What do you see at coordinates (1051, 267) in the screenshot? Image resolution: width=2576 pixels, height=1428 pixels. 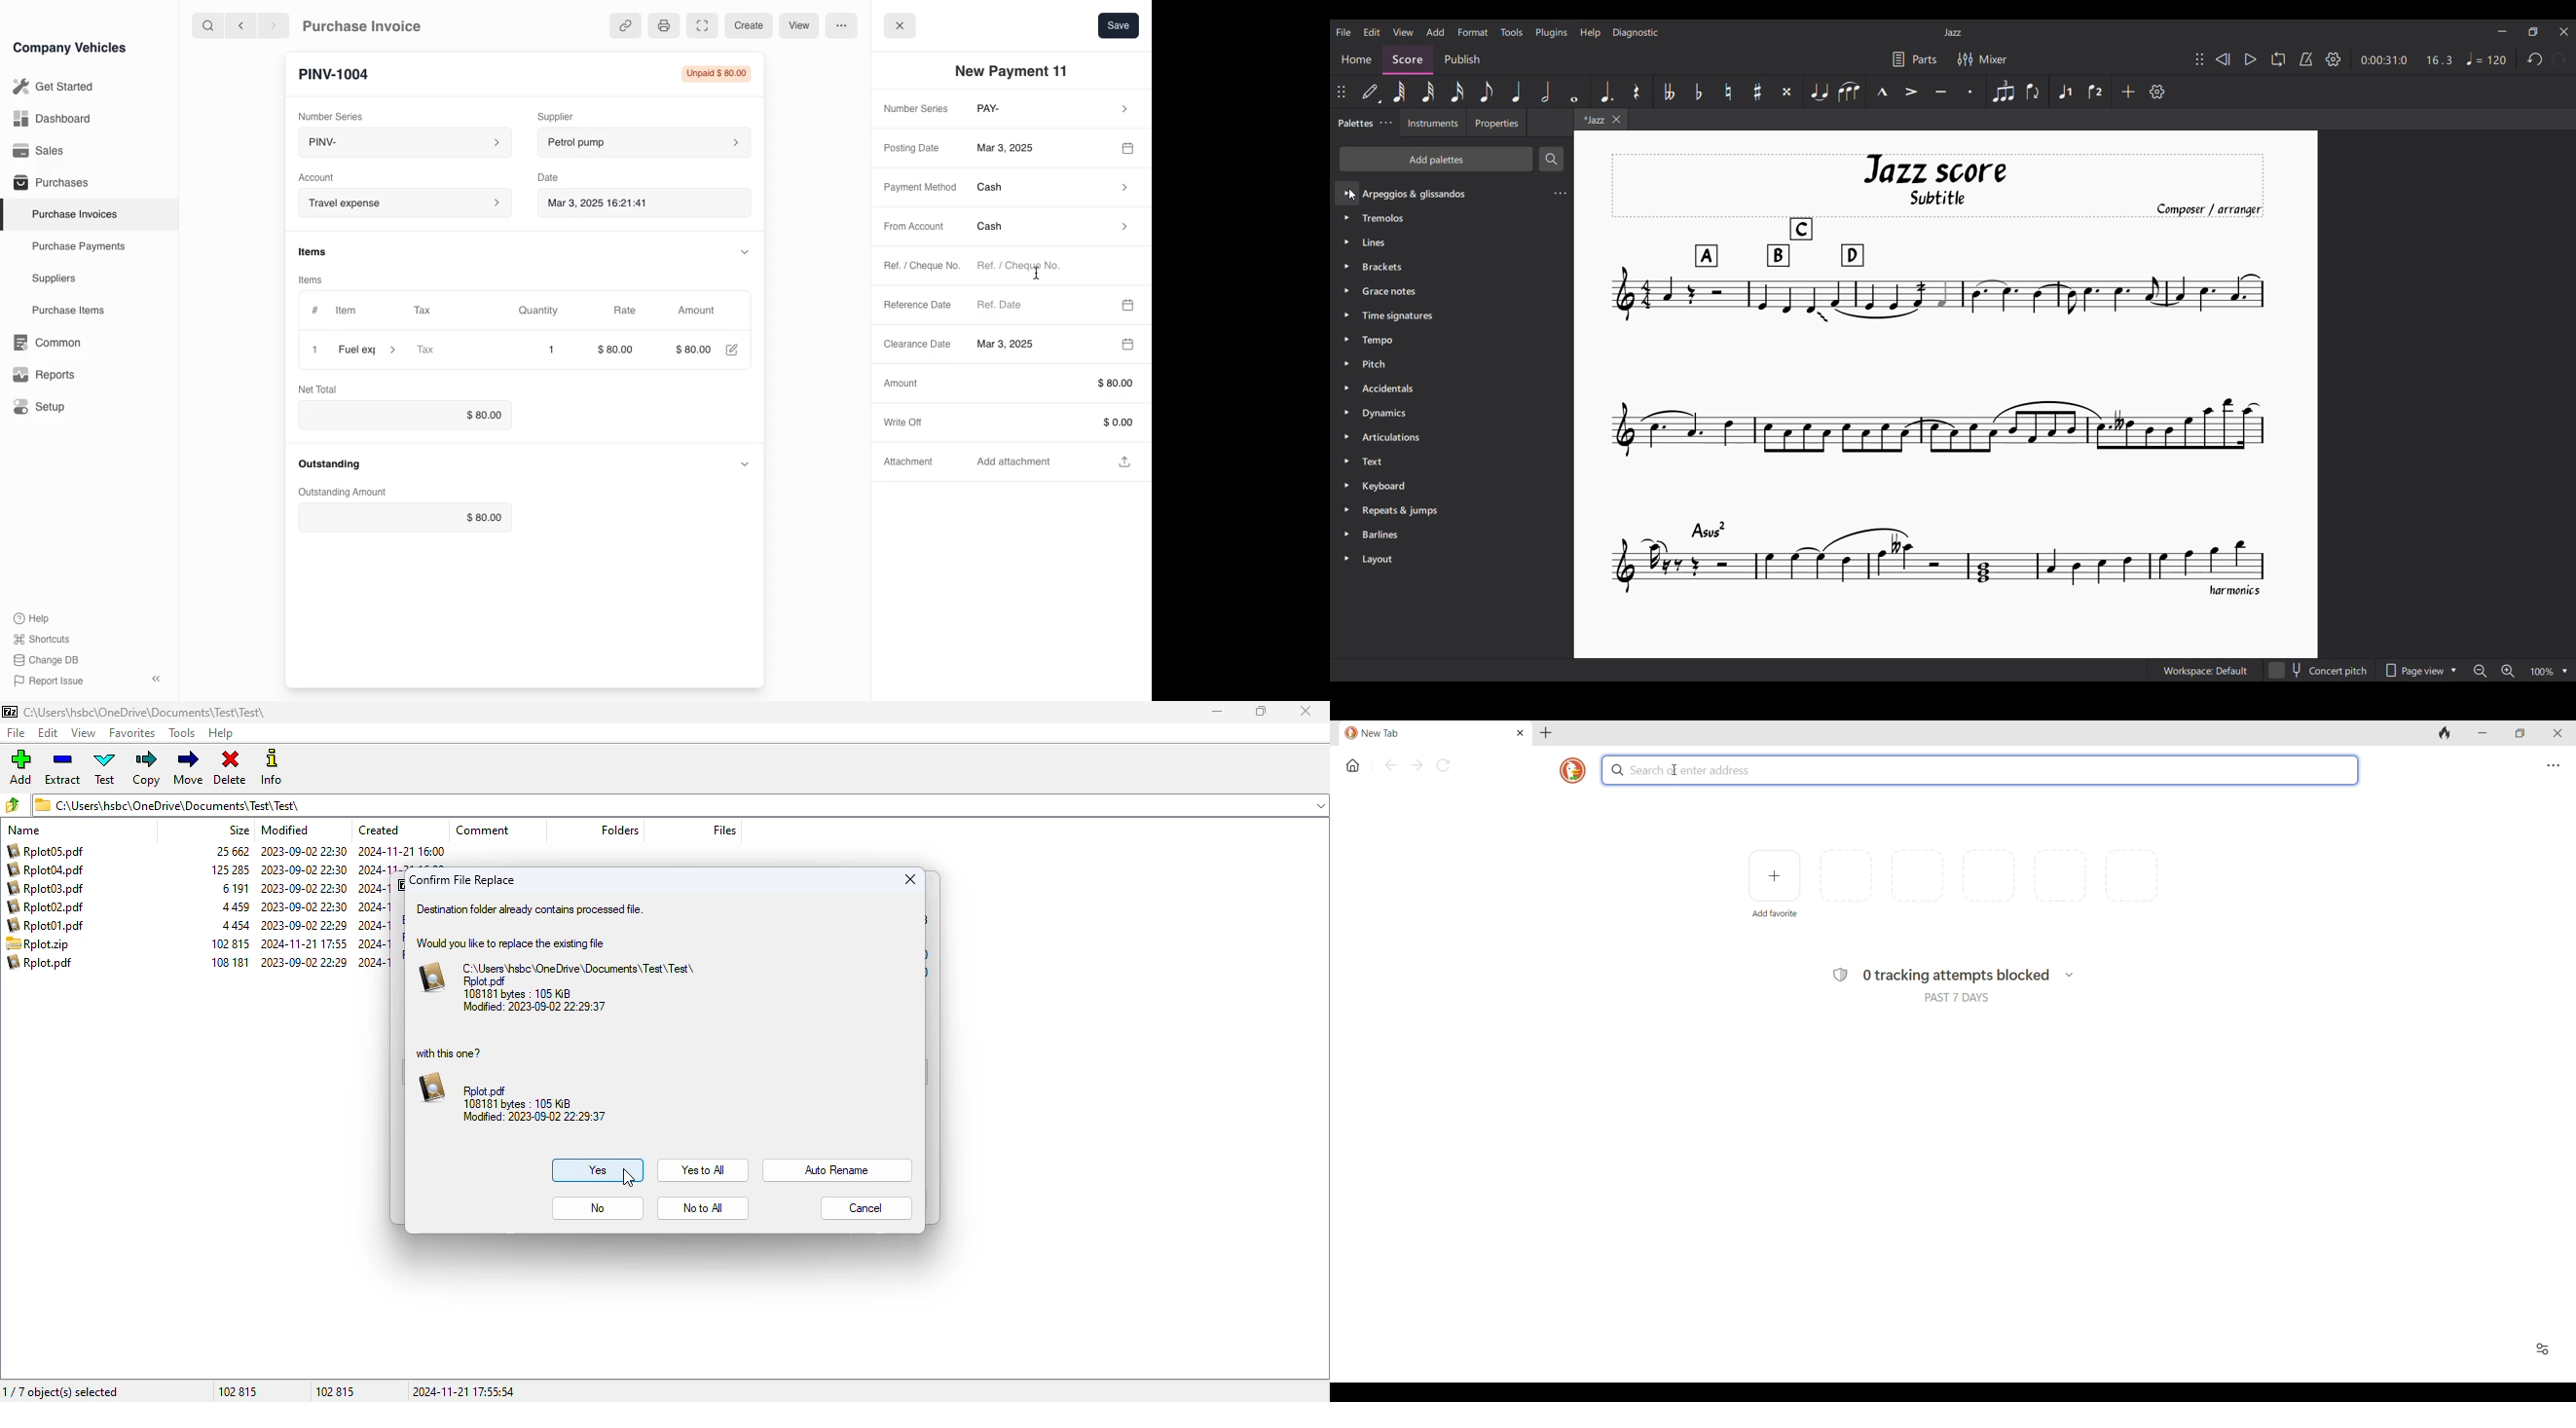 I see `ref/cheque No.` at bounding box center [1051, 267].